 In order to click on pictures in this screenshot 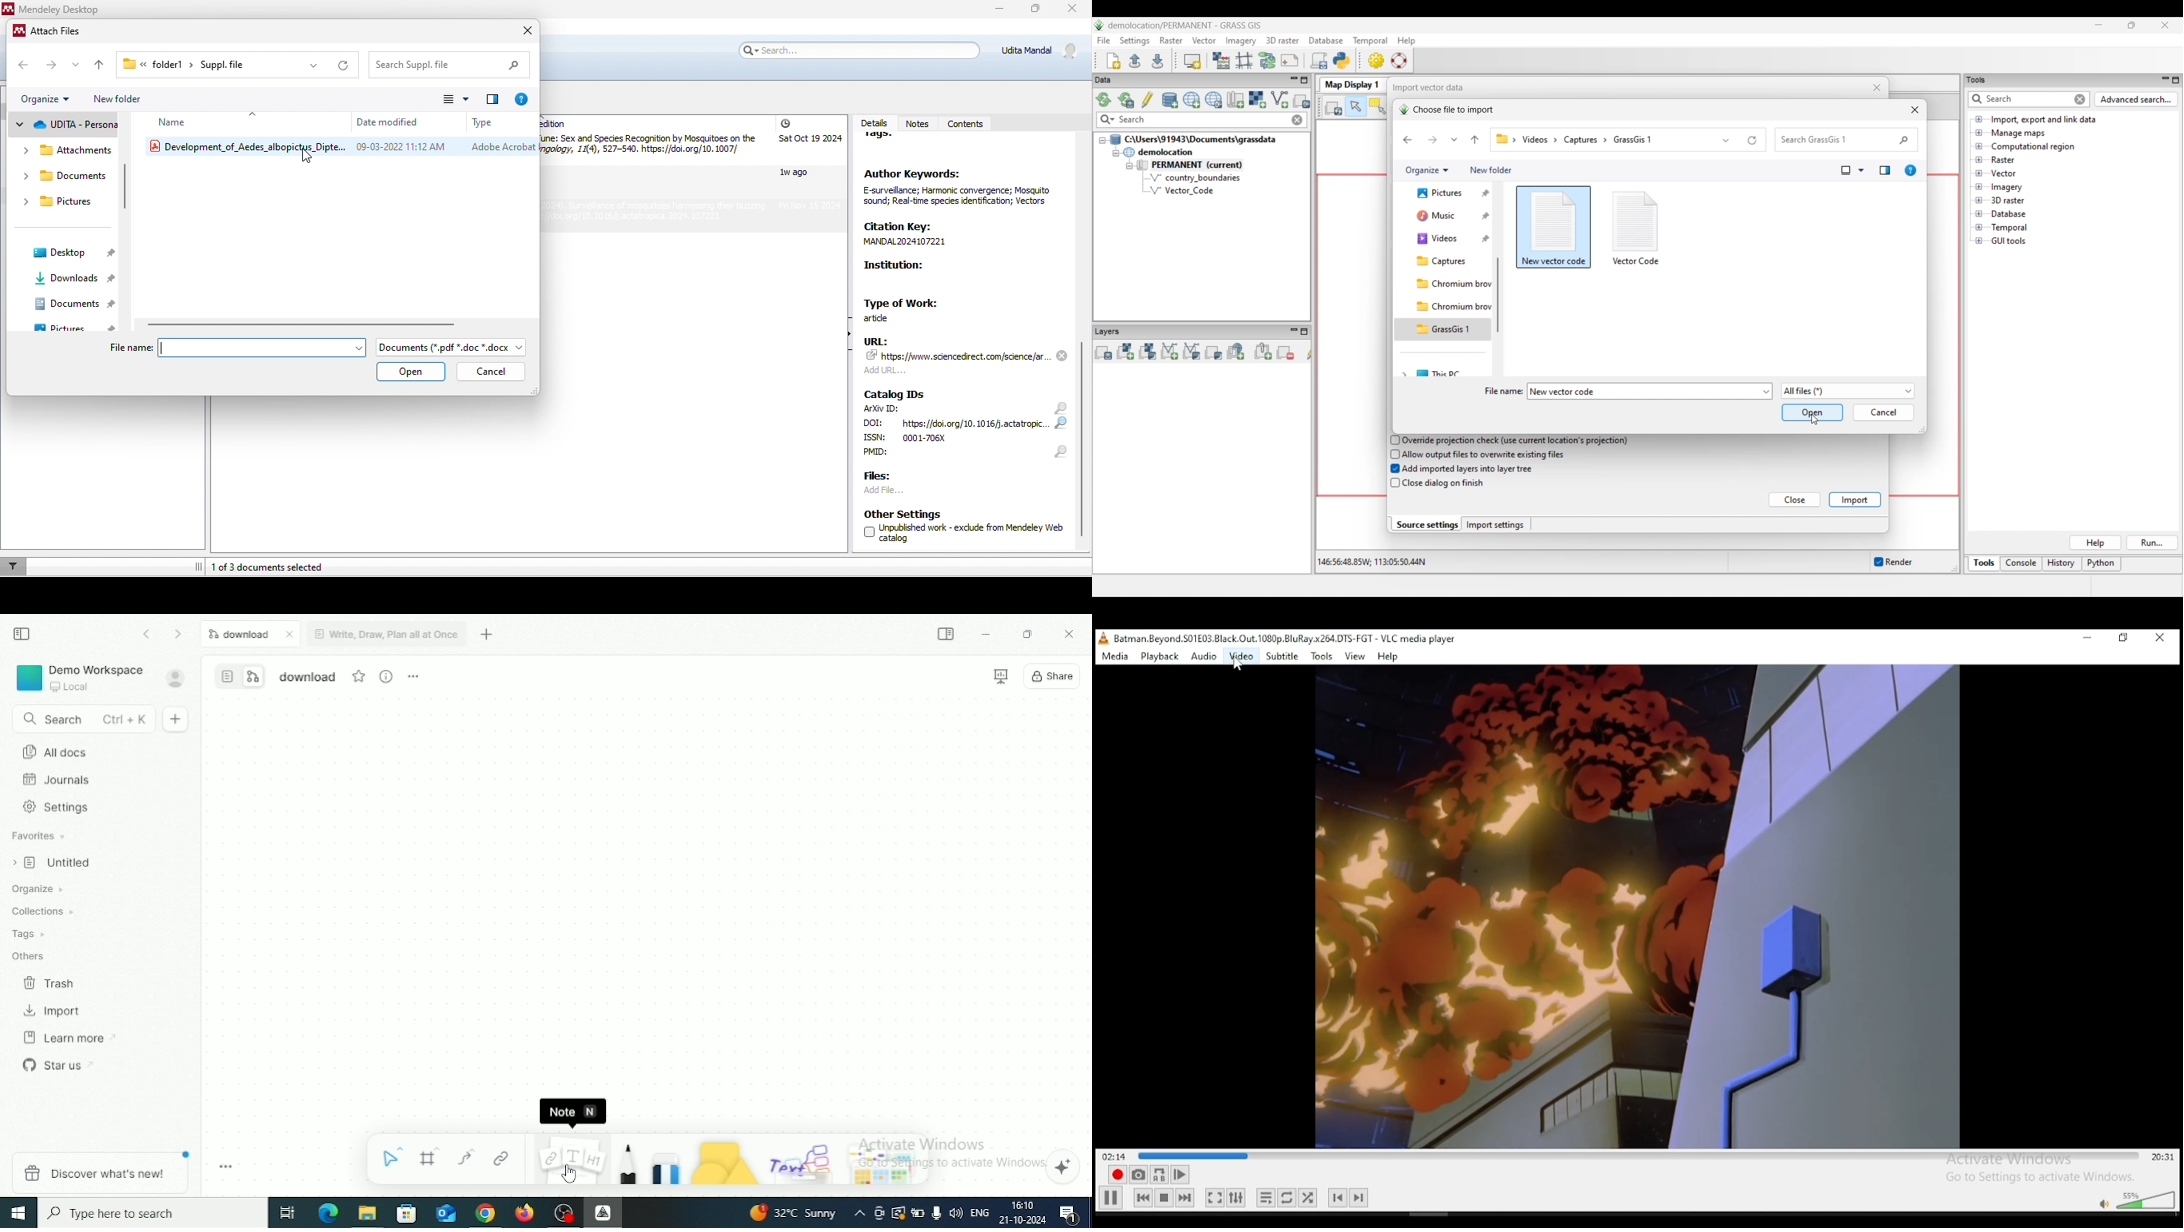, I will do `click(73, 324)`.